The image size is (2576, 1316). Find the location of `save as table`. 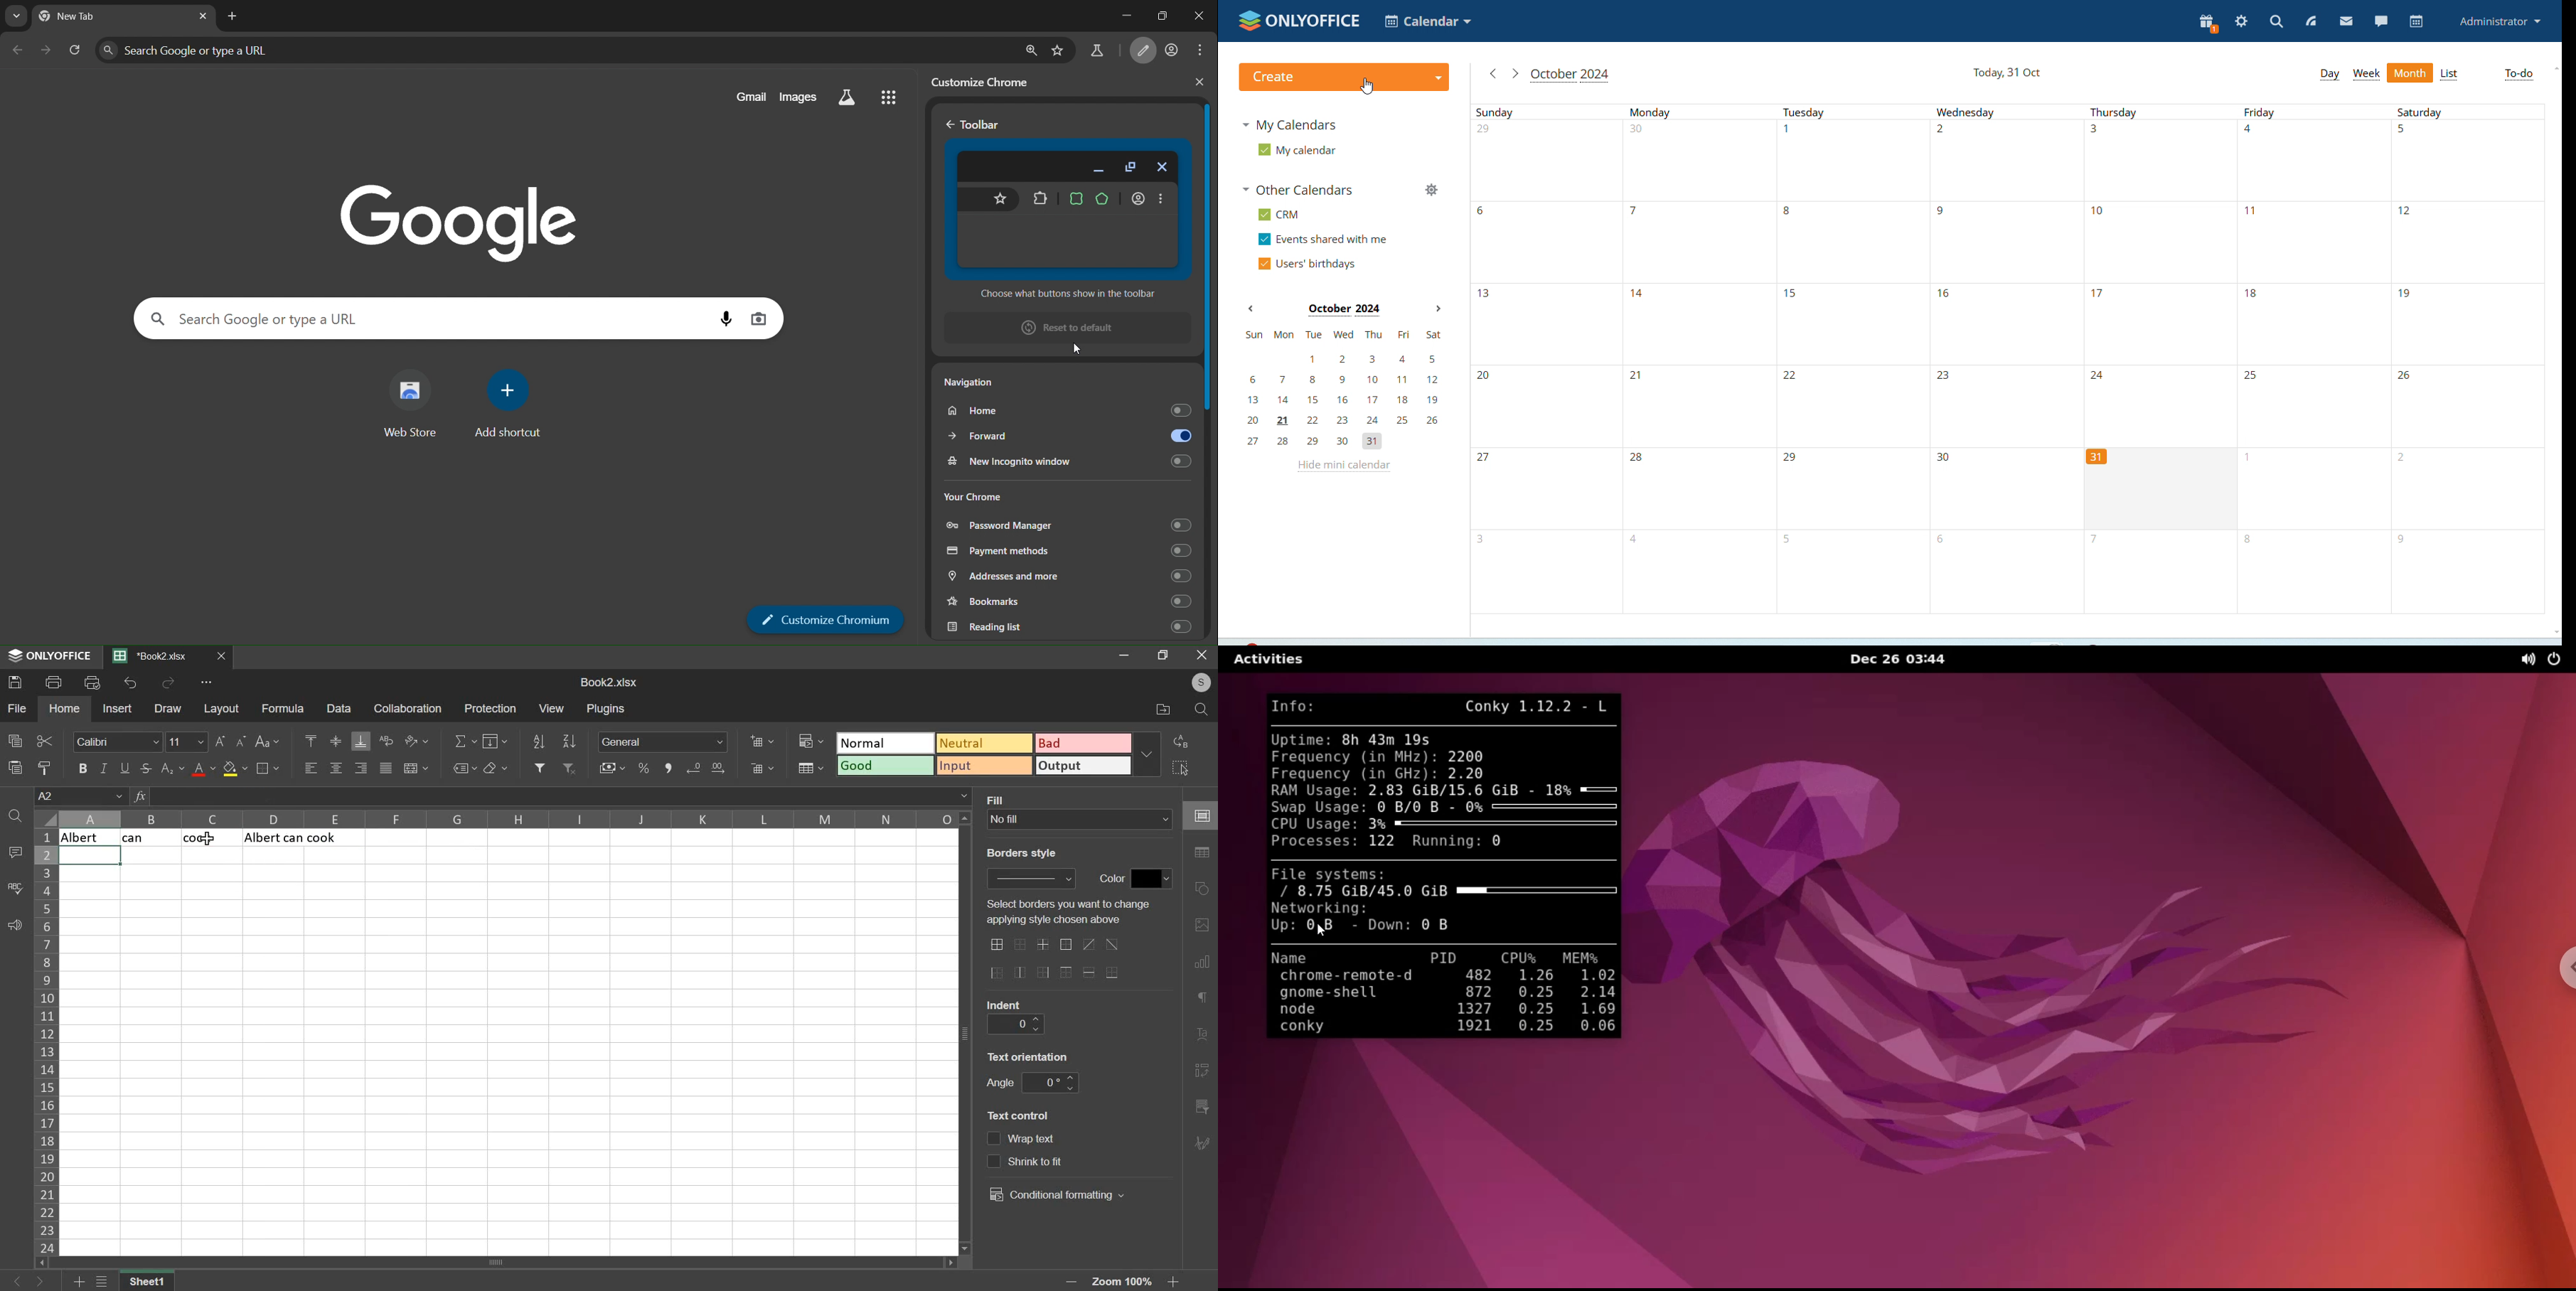

save as table is located at coordinates (812, 769).